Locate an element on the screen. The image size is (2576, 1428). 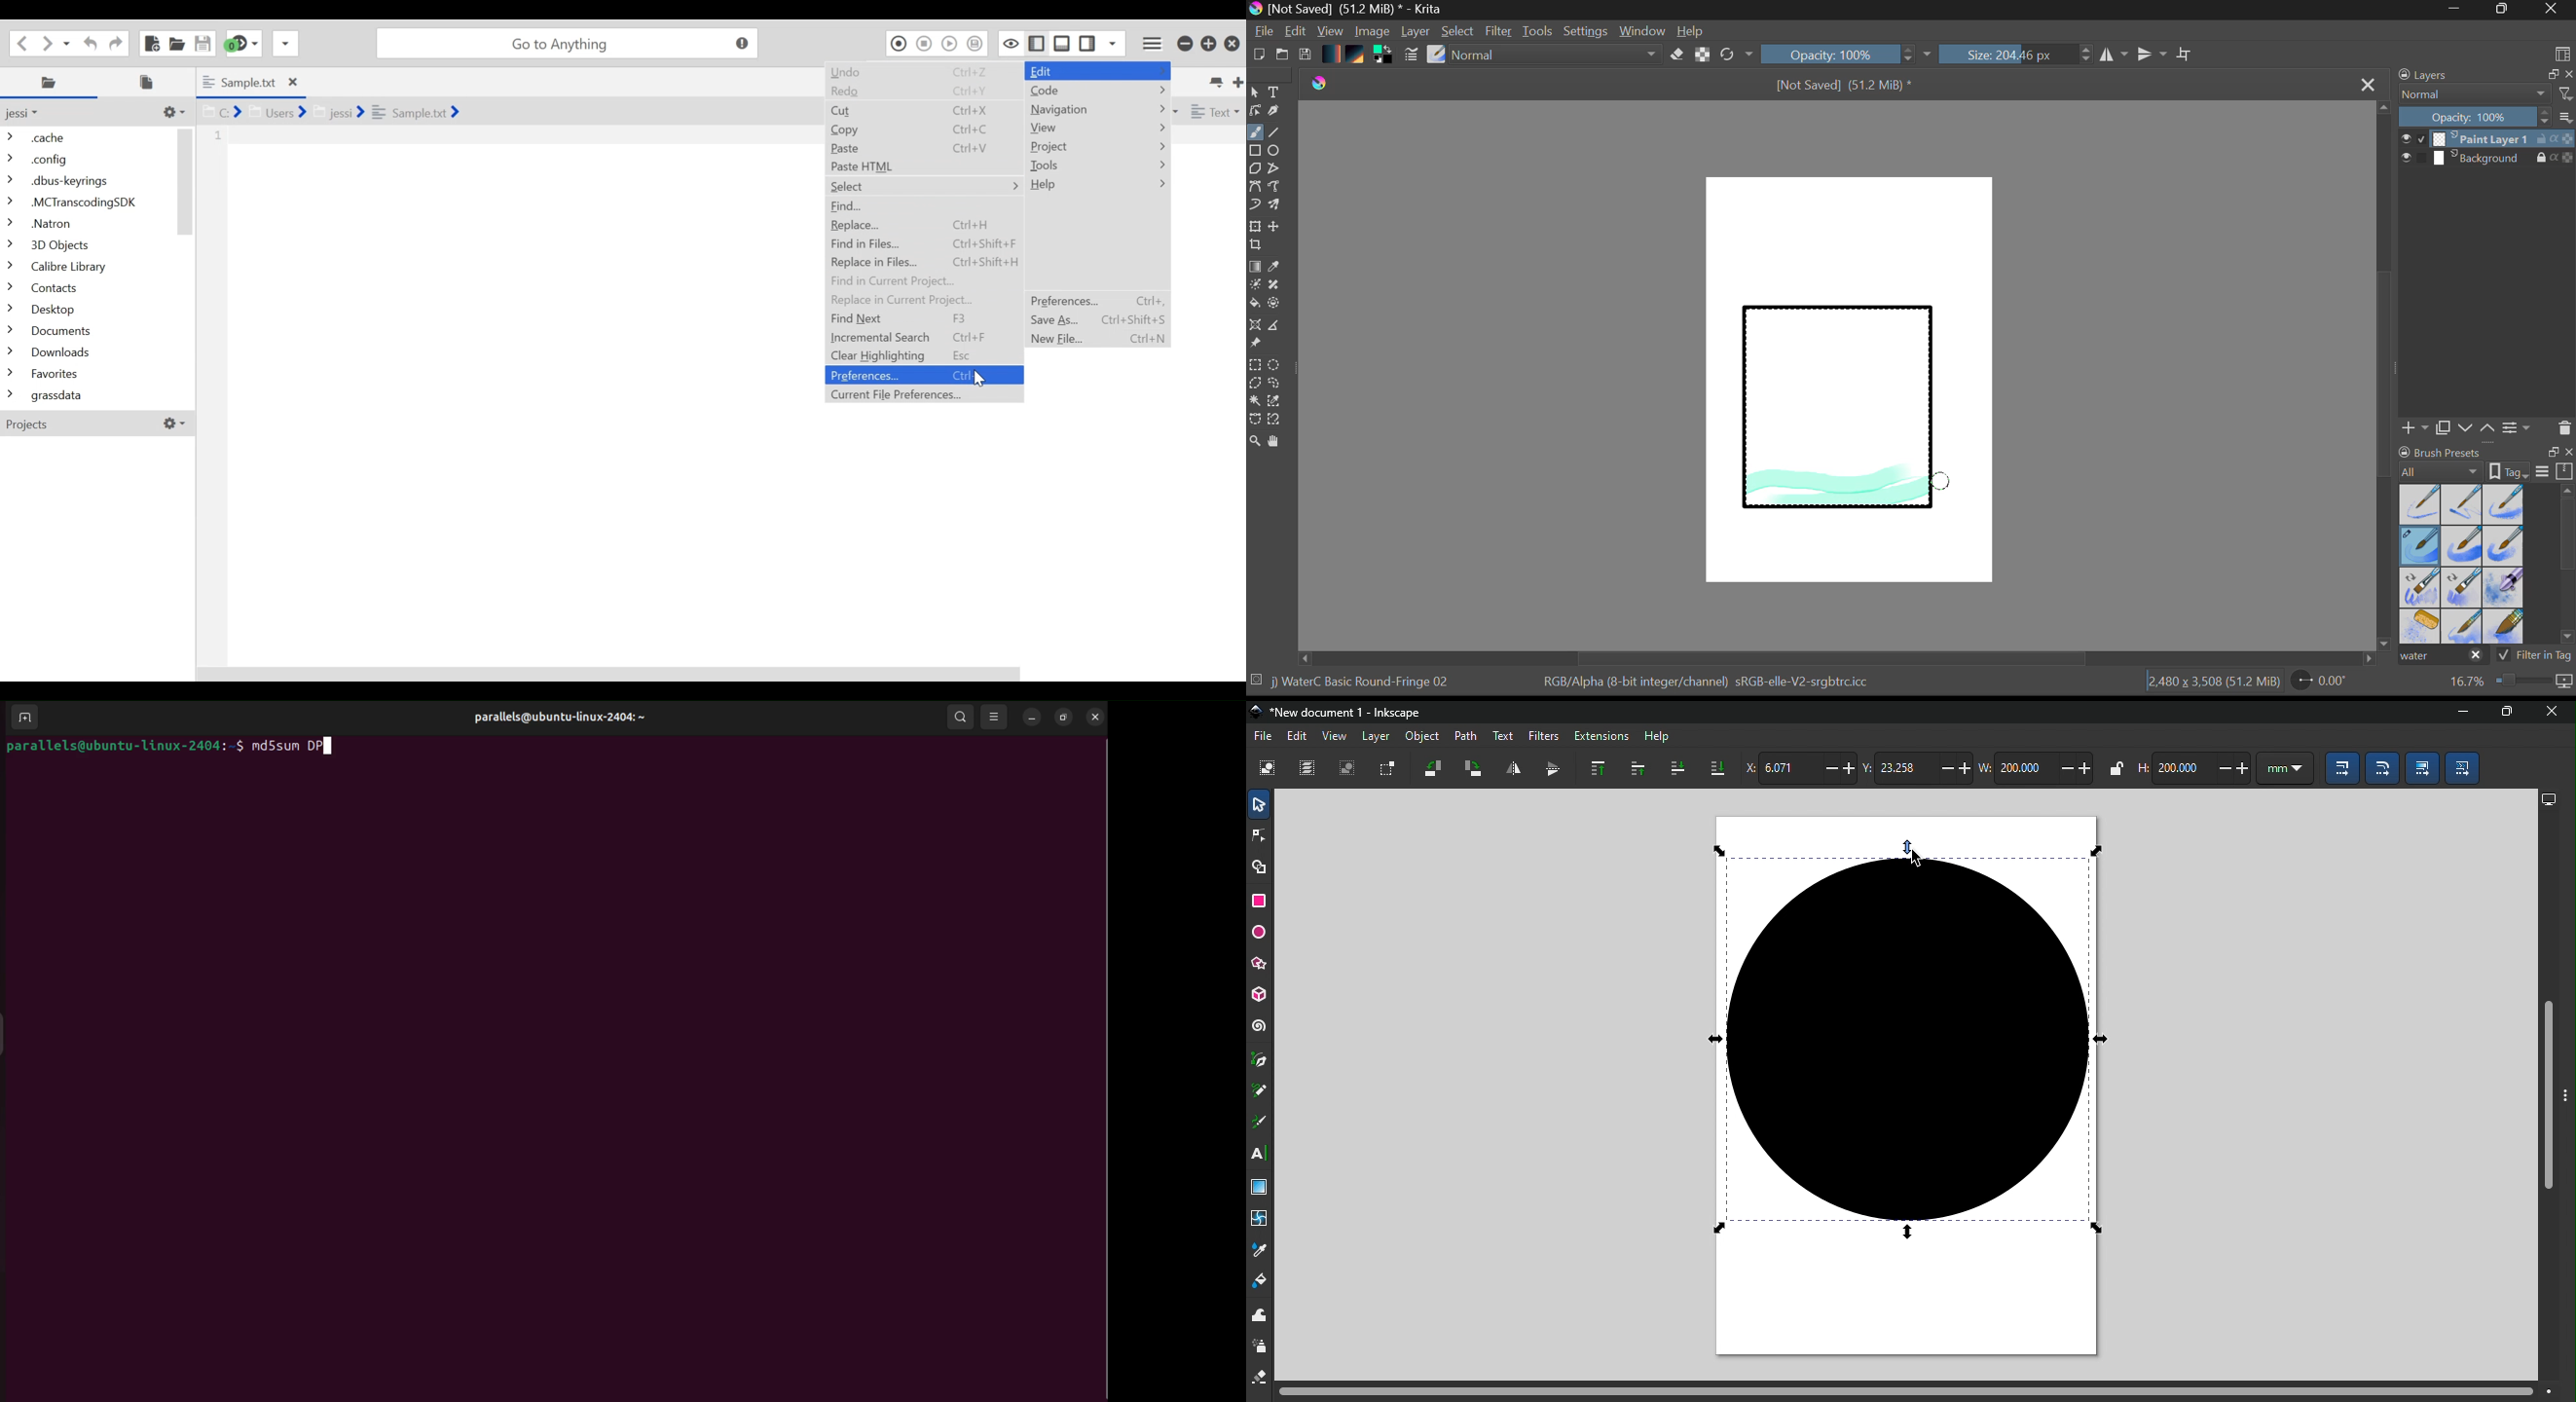
Refresh is located at coordinates (1737, 54).